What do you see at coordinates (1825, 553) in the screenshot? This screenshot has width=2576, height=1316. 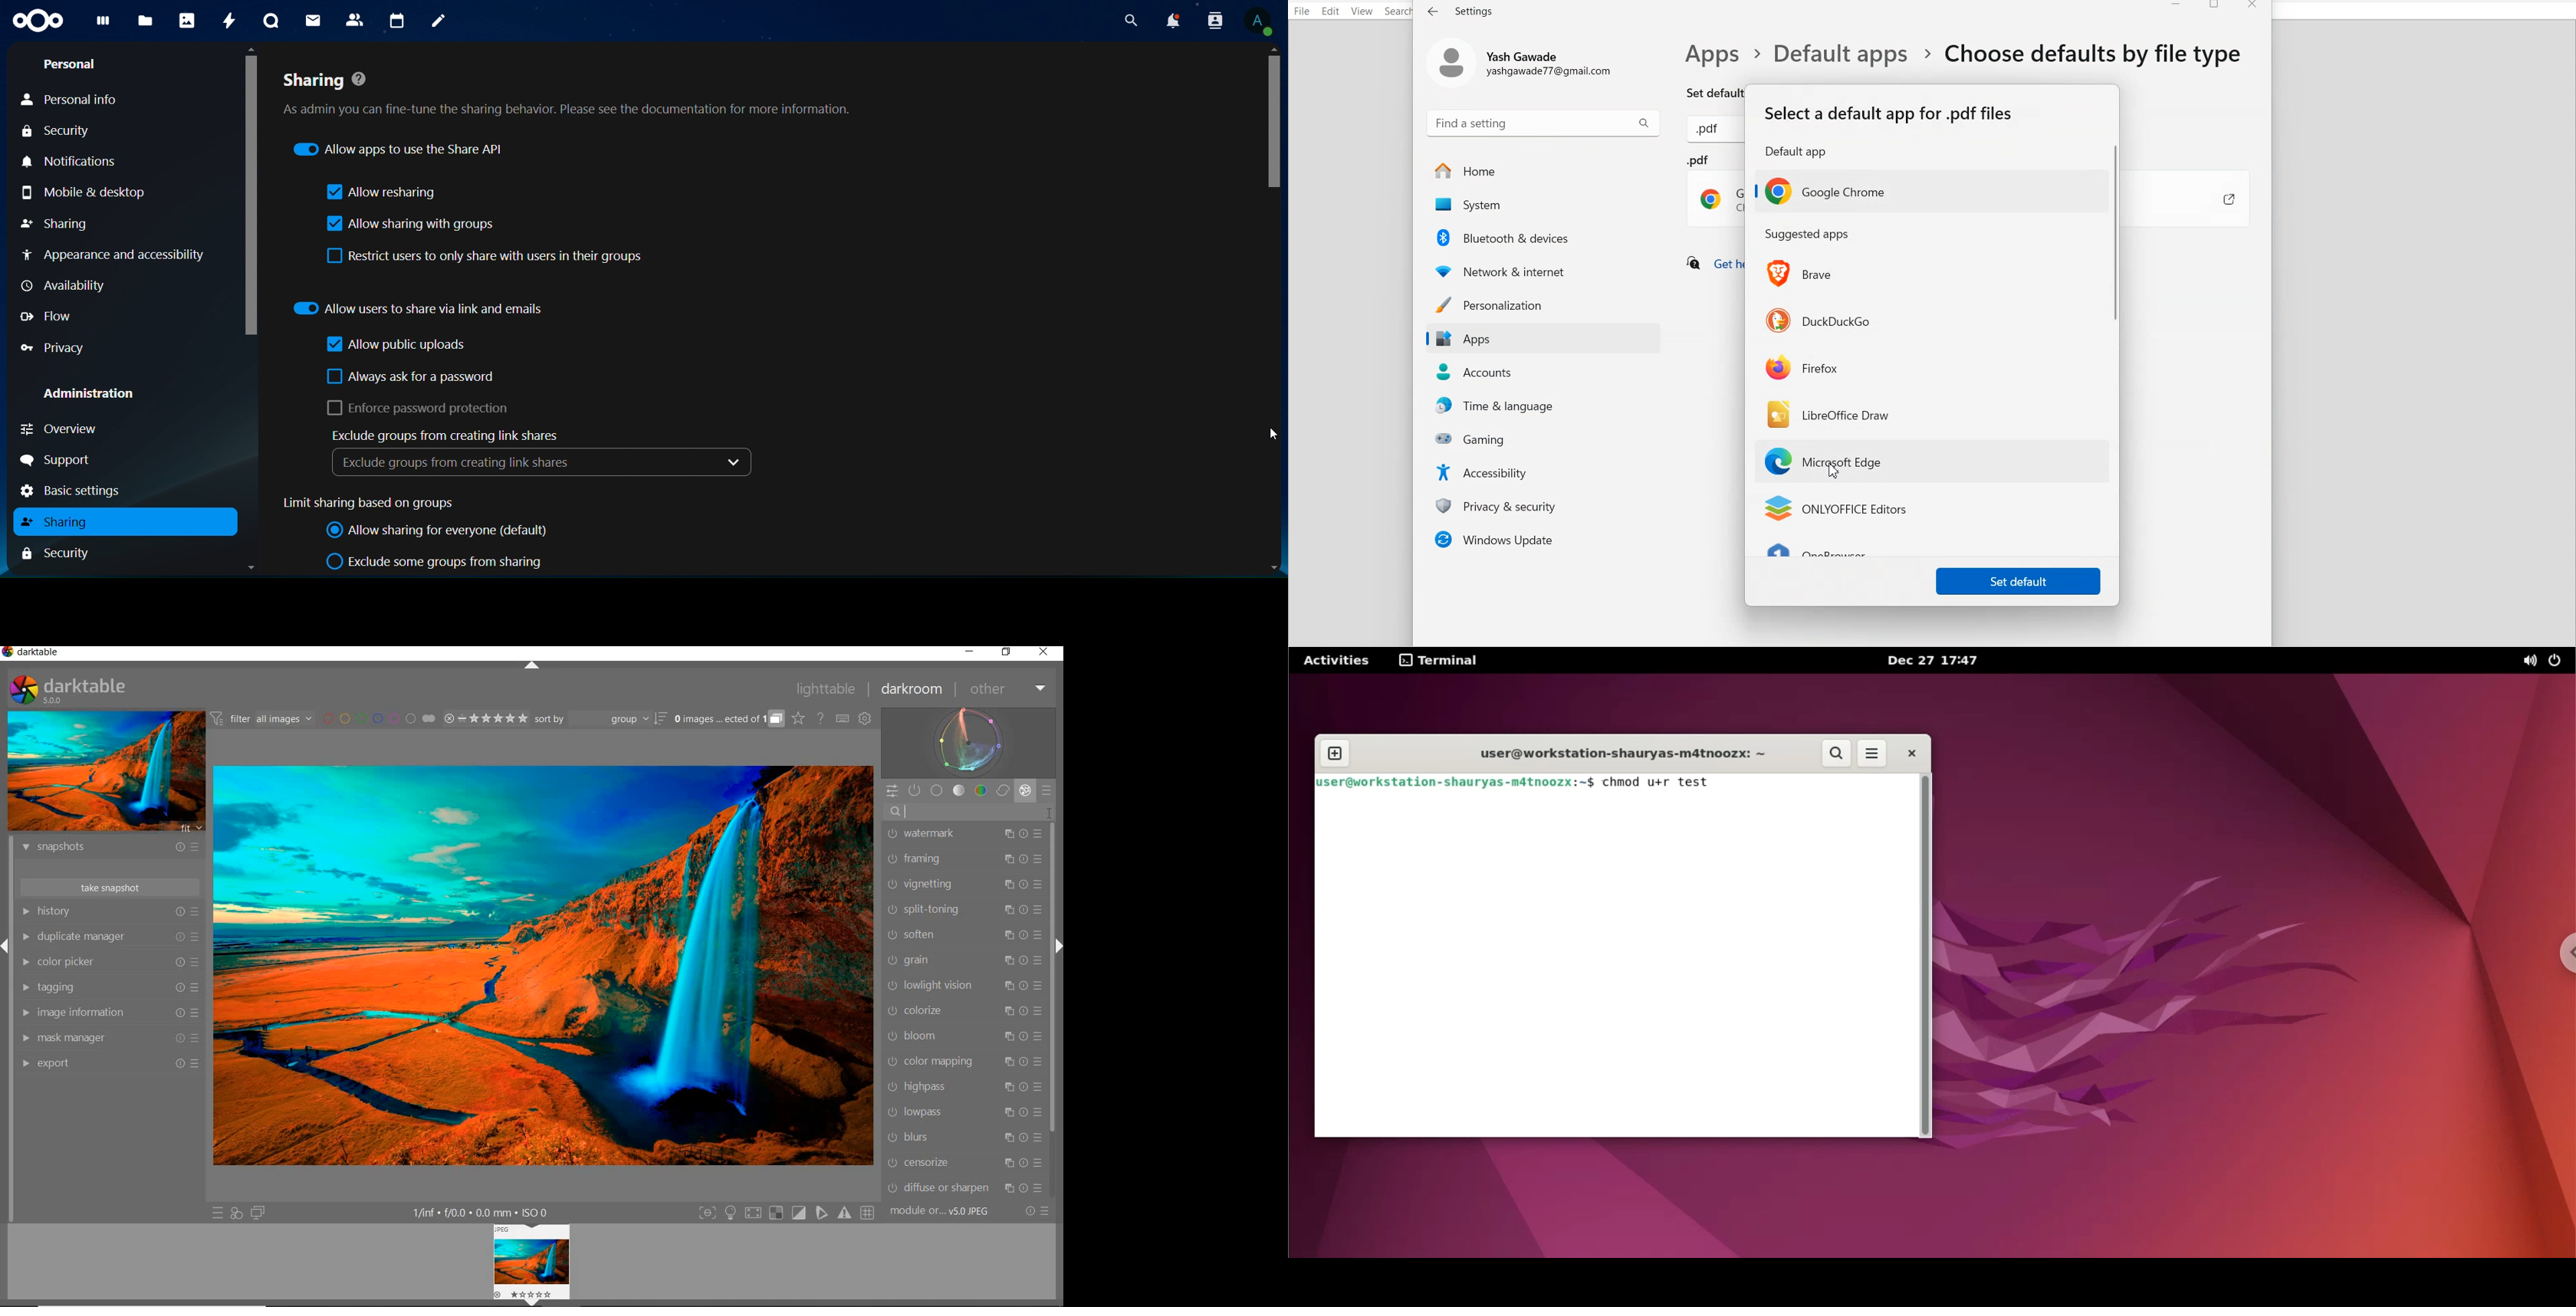 I see `One Resource` at bounding box center [1825, 553].